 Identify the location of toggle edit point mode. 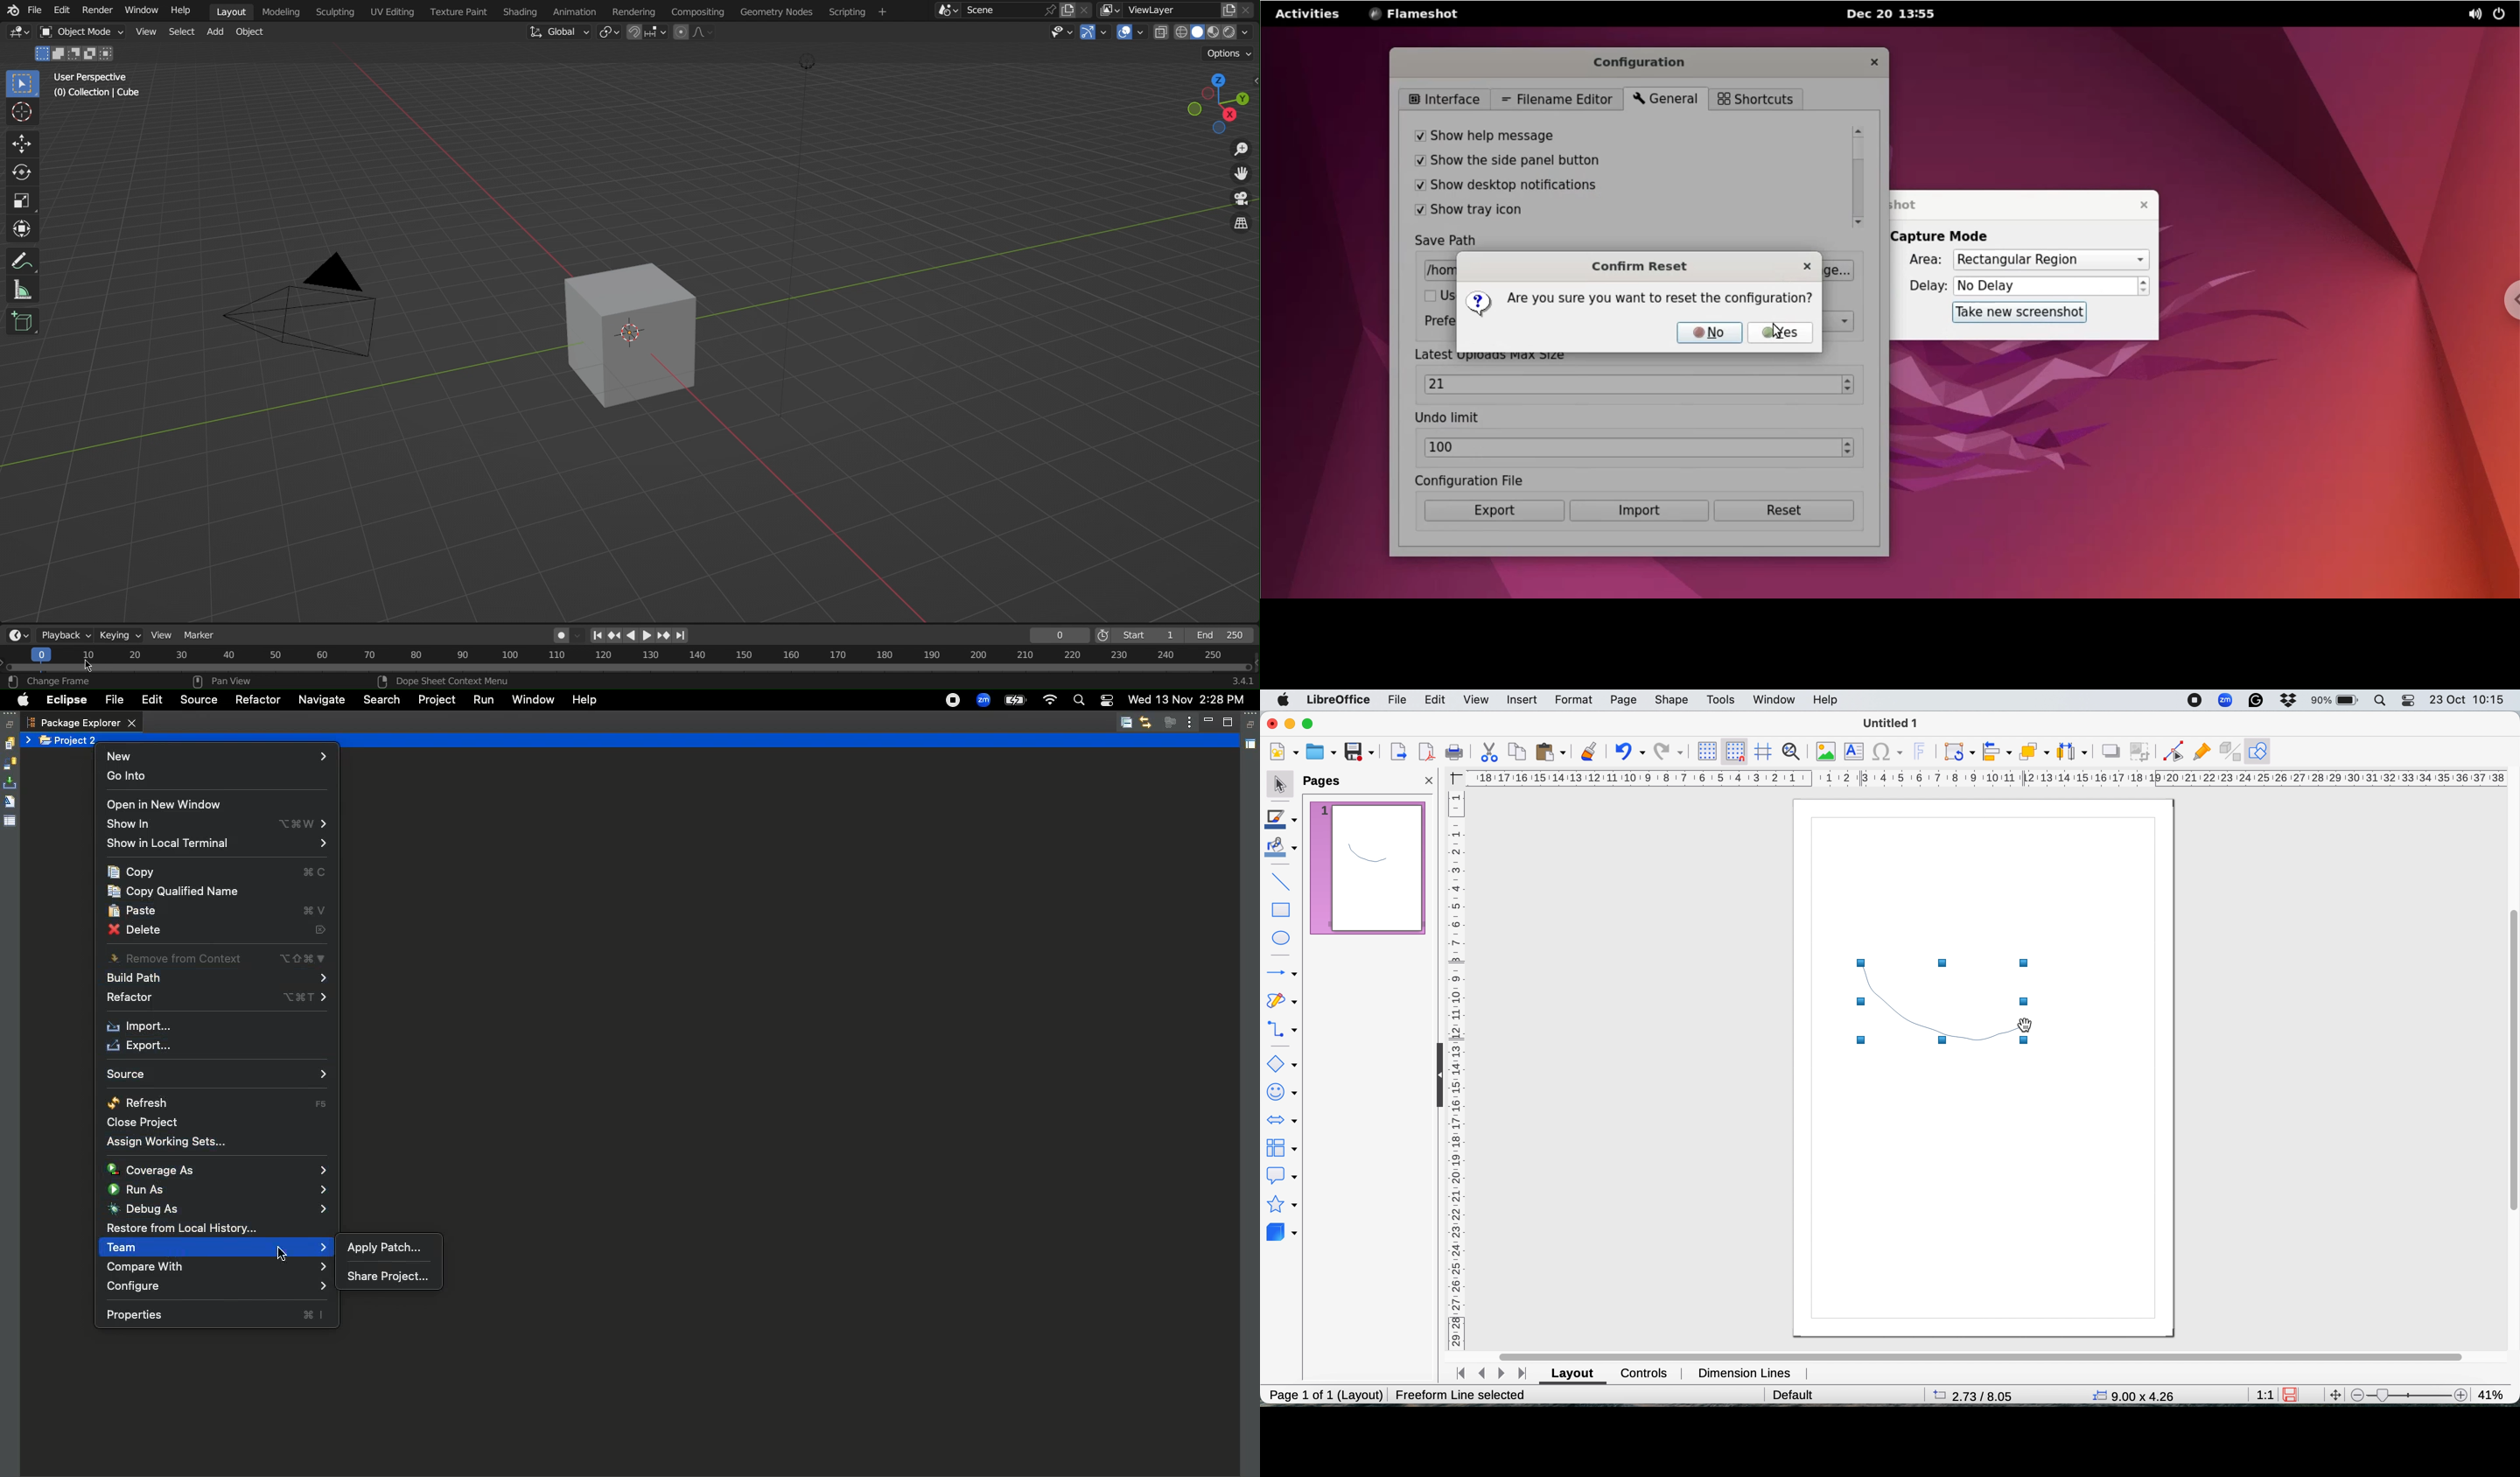
(2171, 751).